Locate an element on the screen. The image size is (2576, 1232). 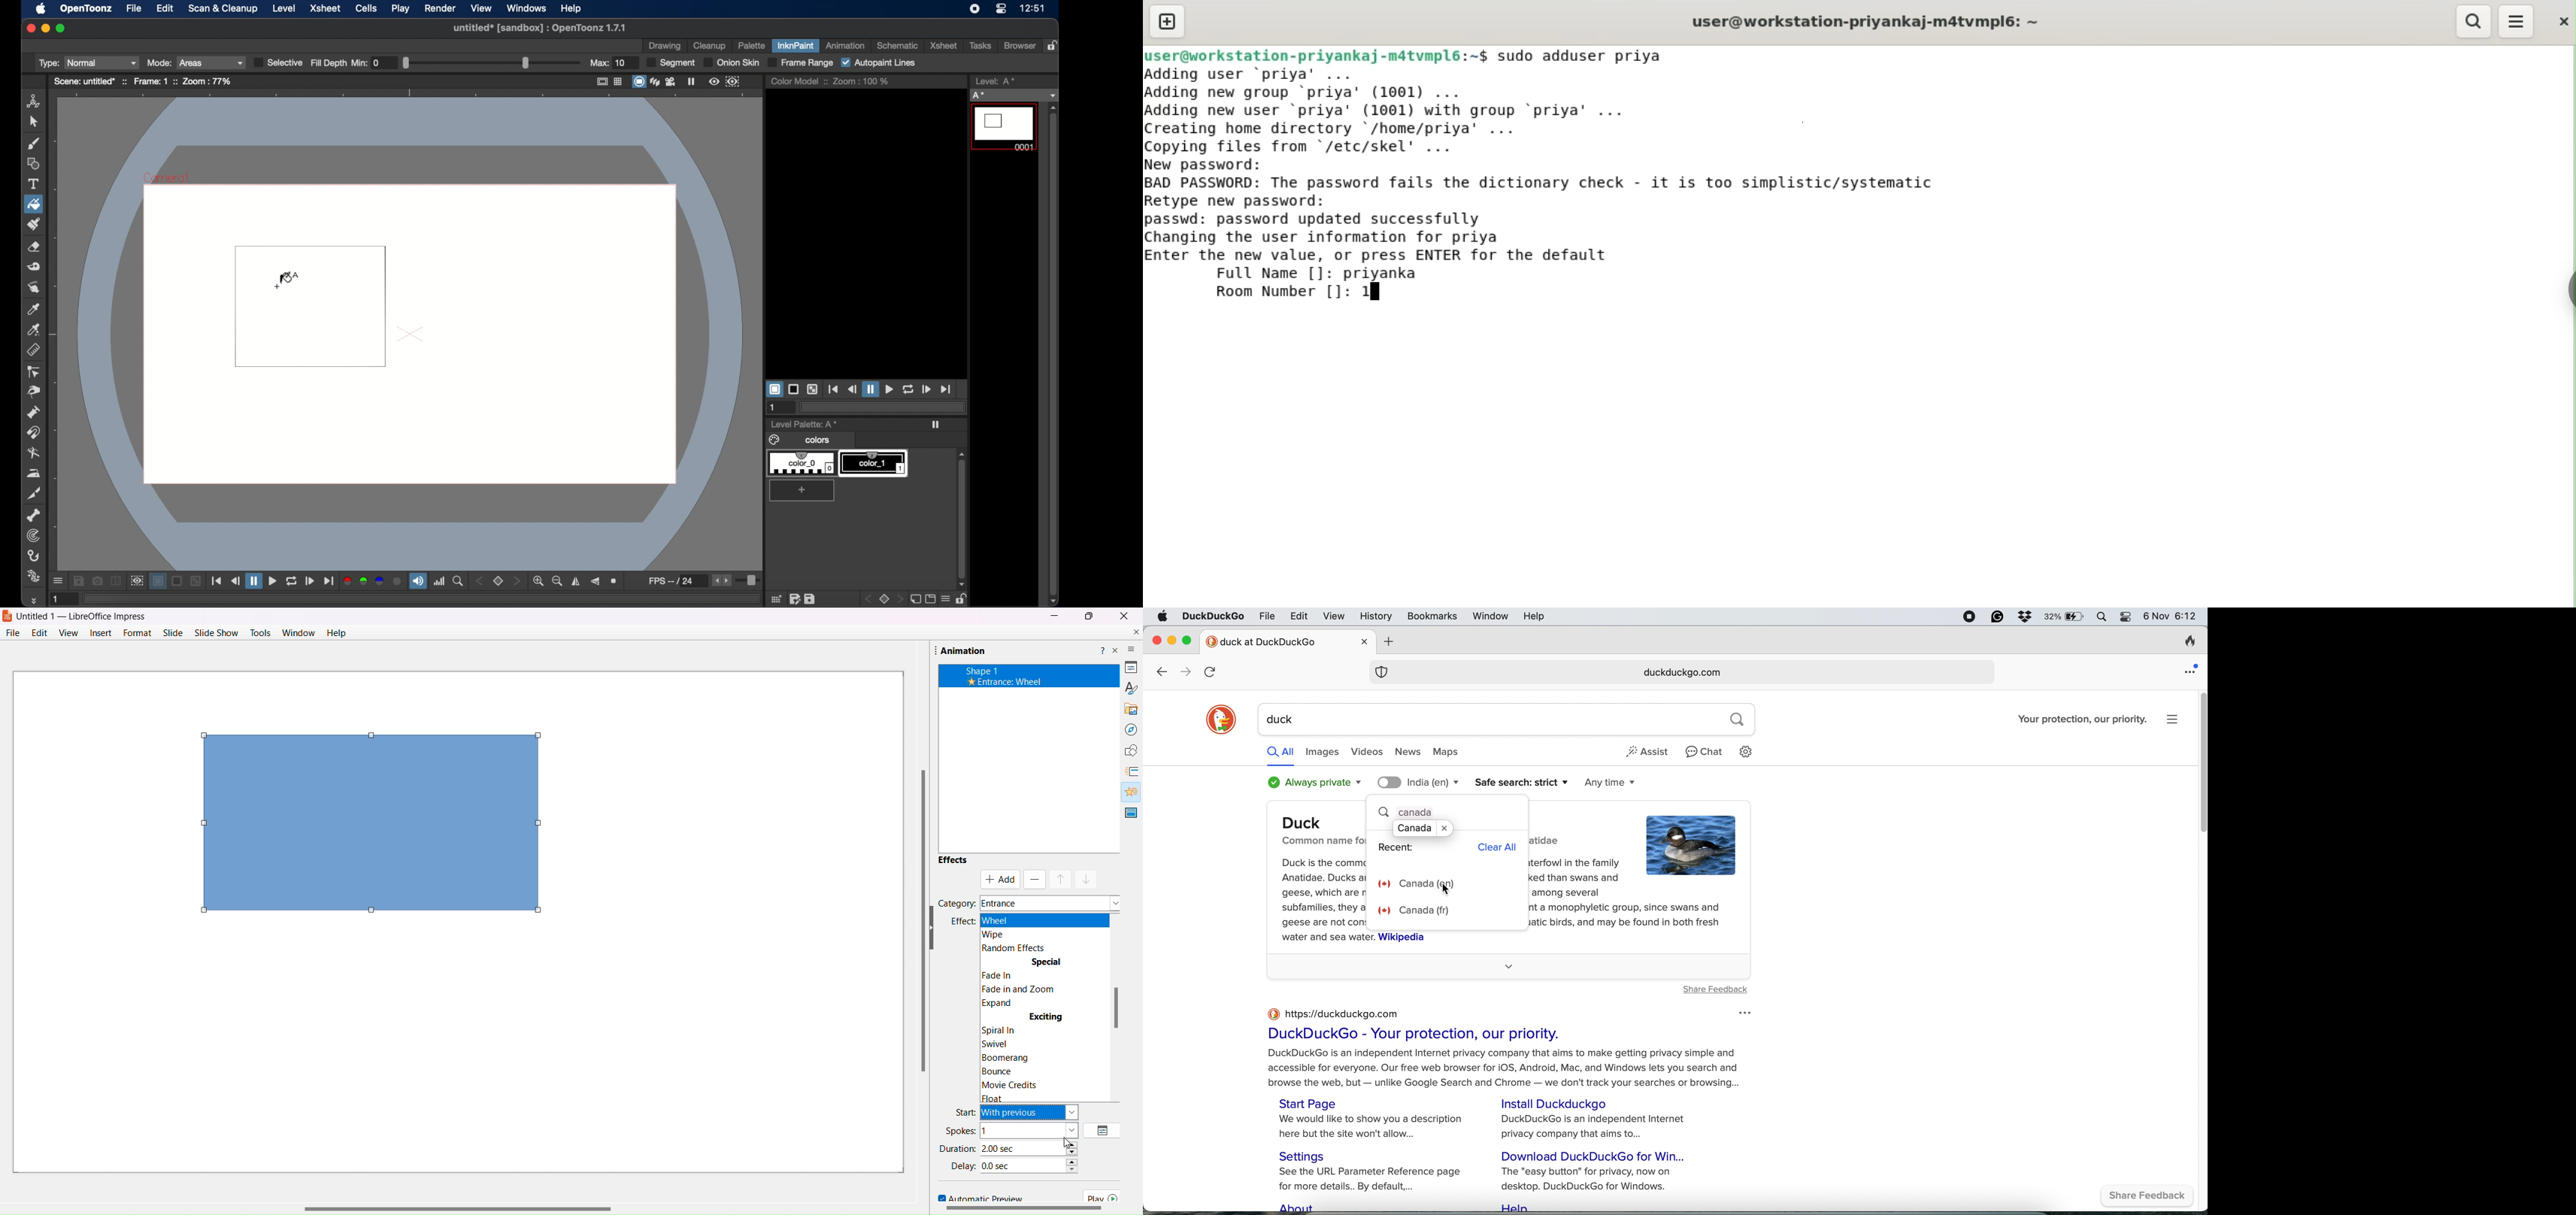
file is located at coordinates (134, 8).